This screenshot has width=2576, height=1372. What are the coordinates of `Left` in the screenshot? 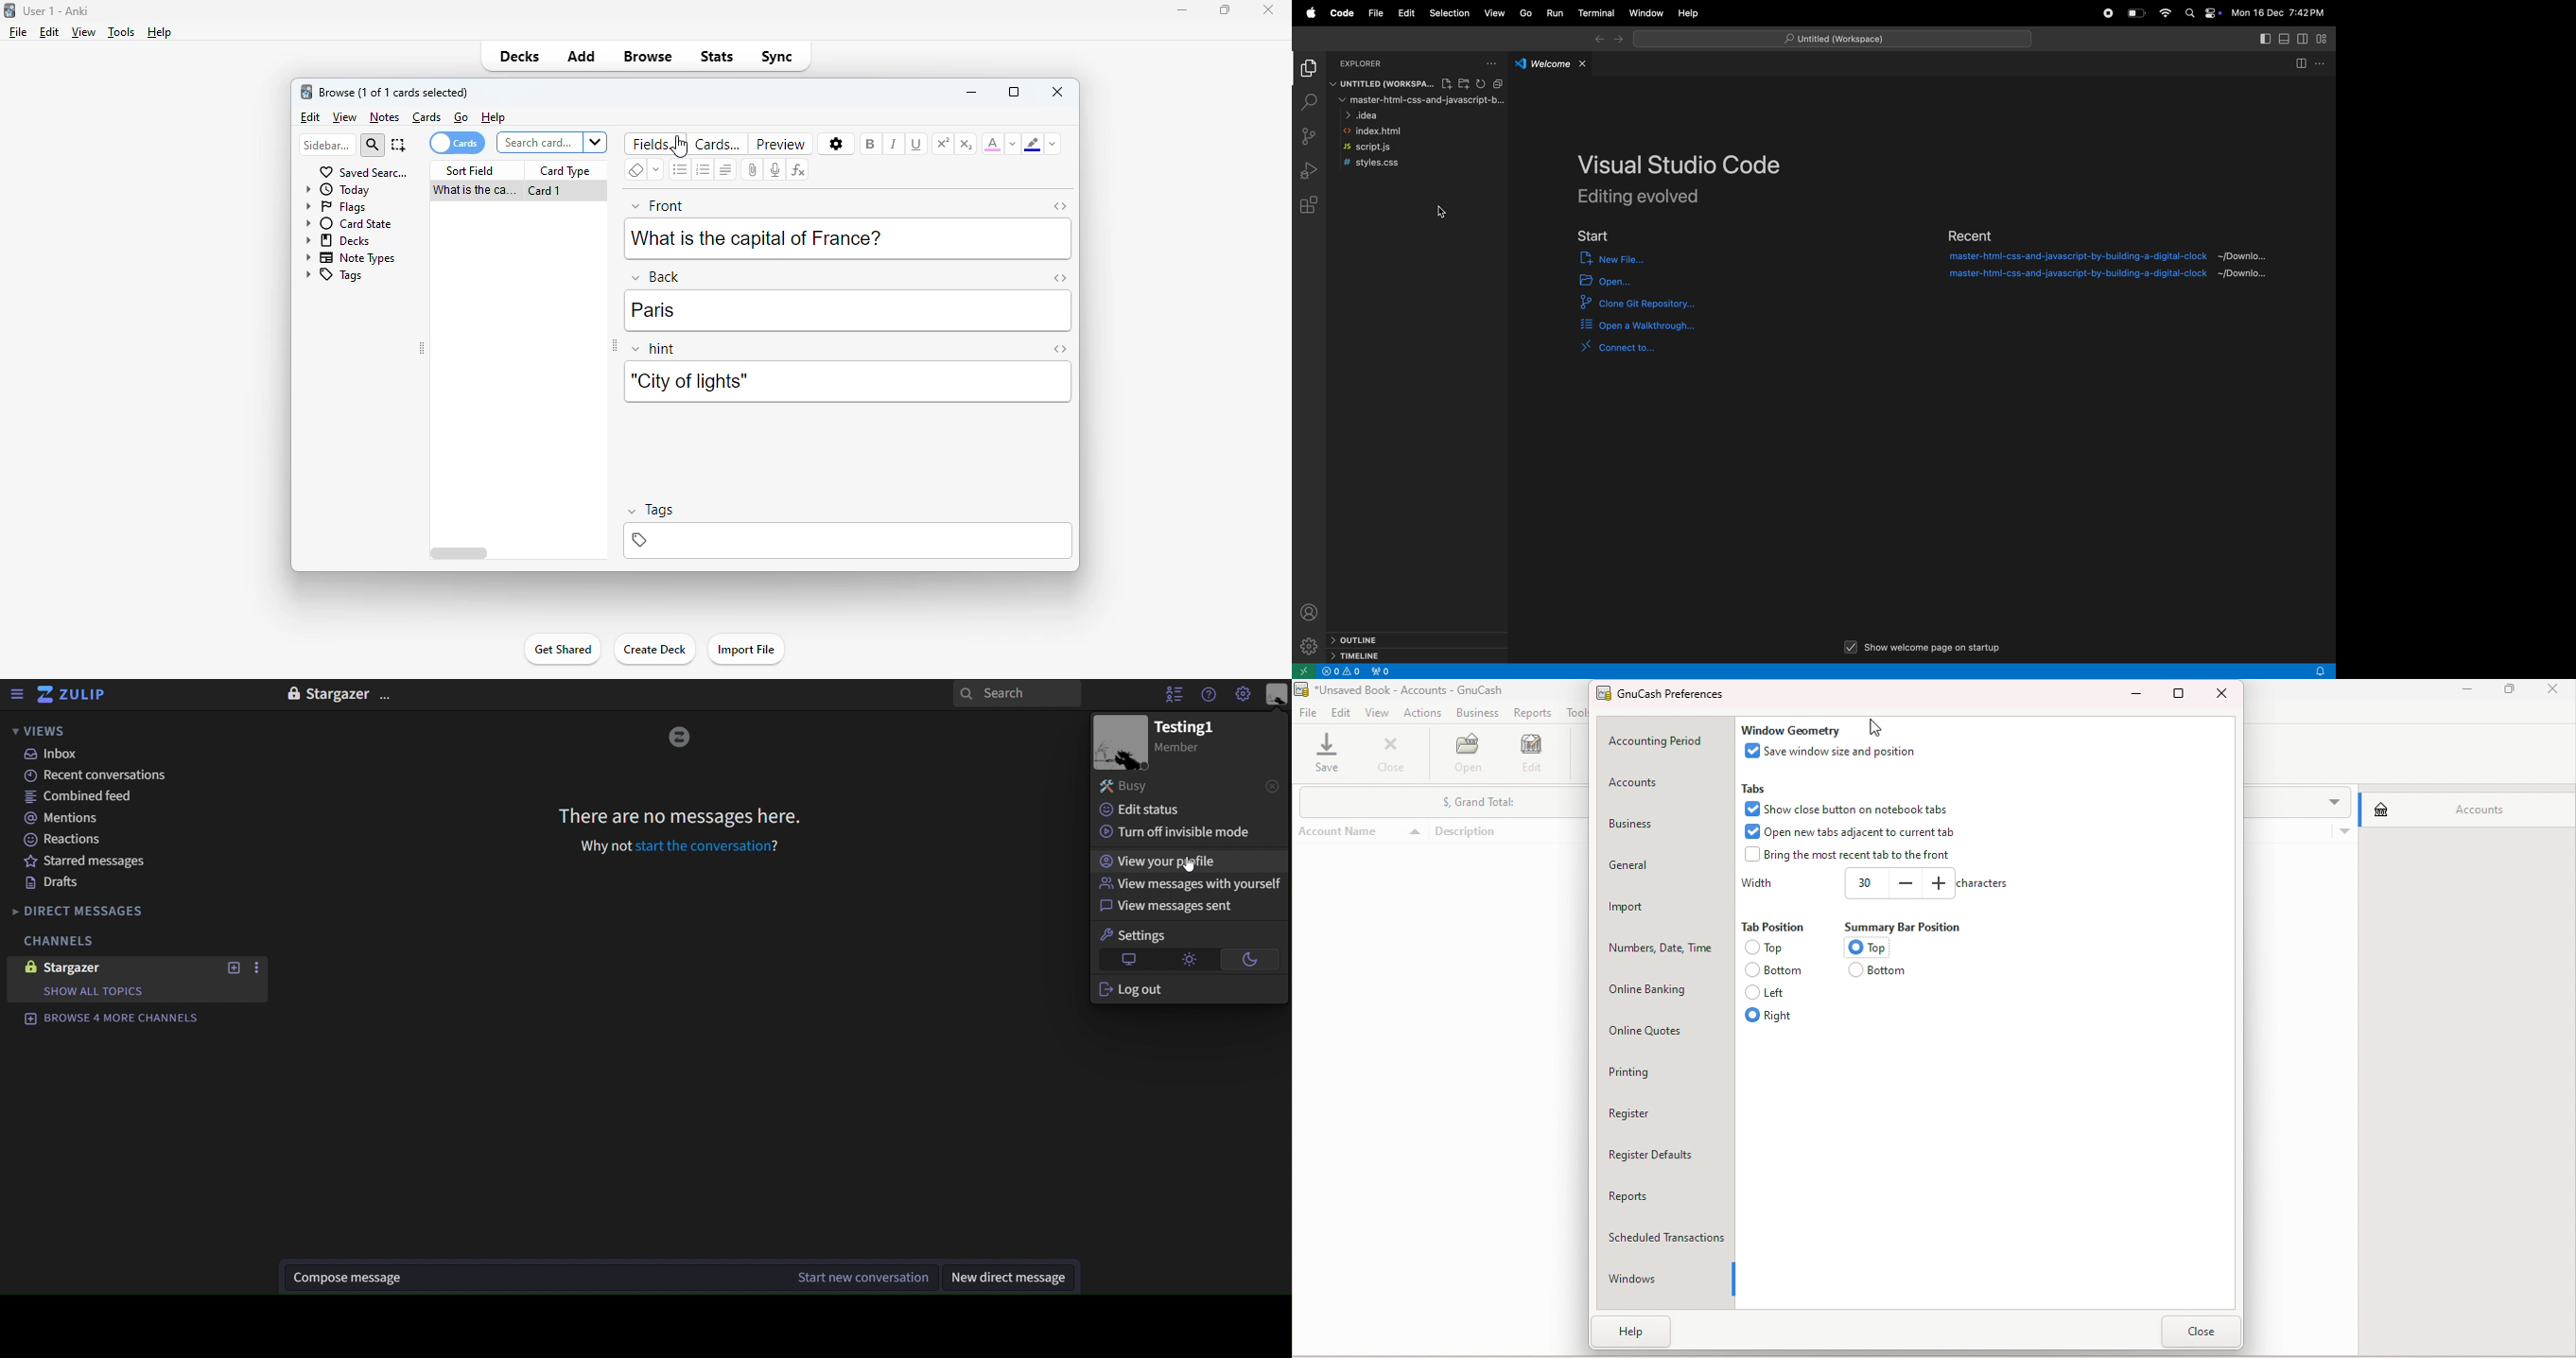 It's located at (1776, 992).